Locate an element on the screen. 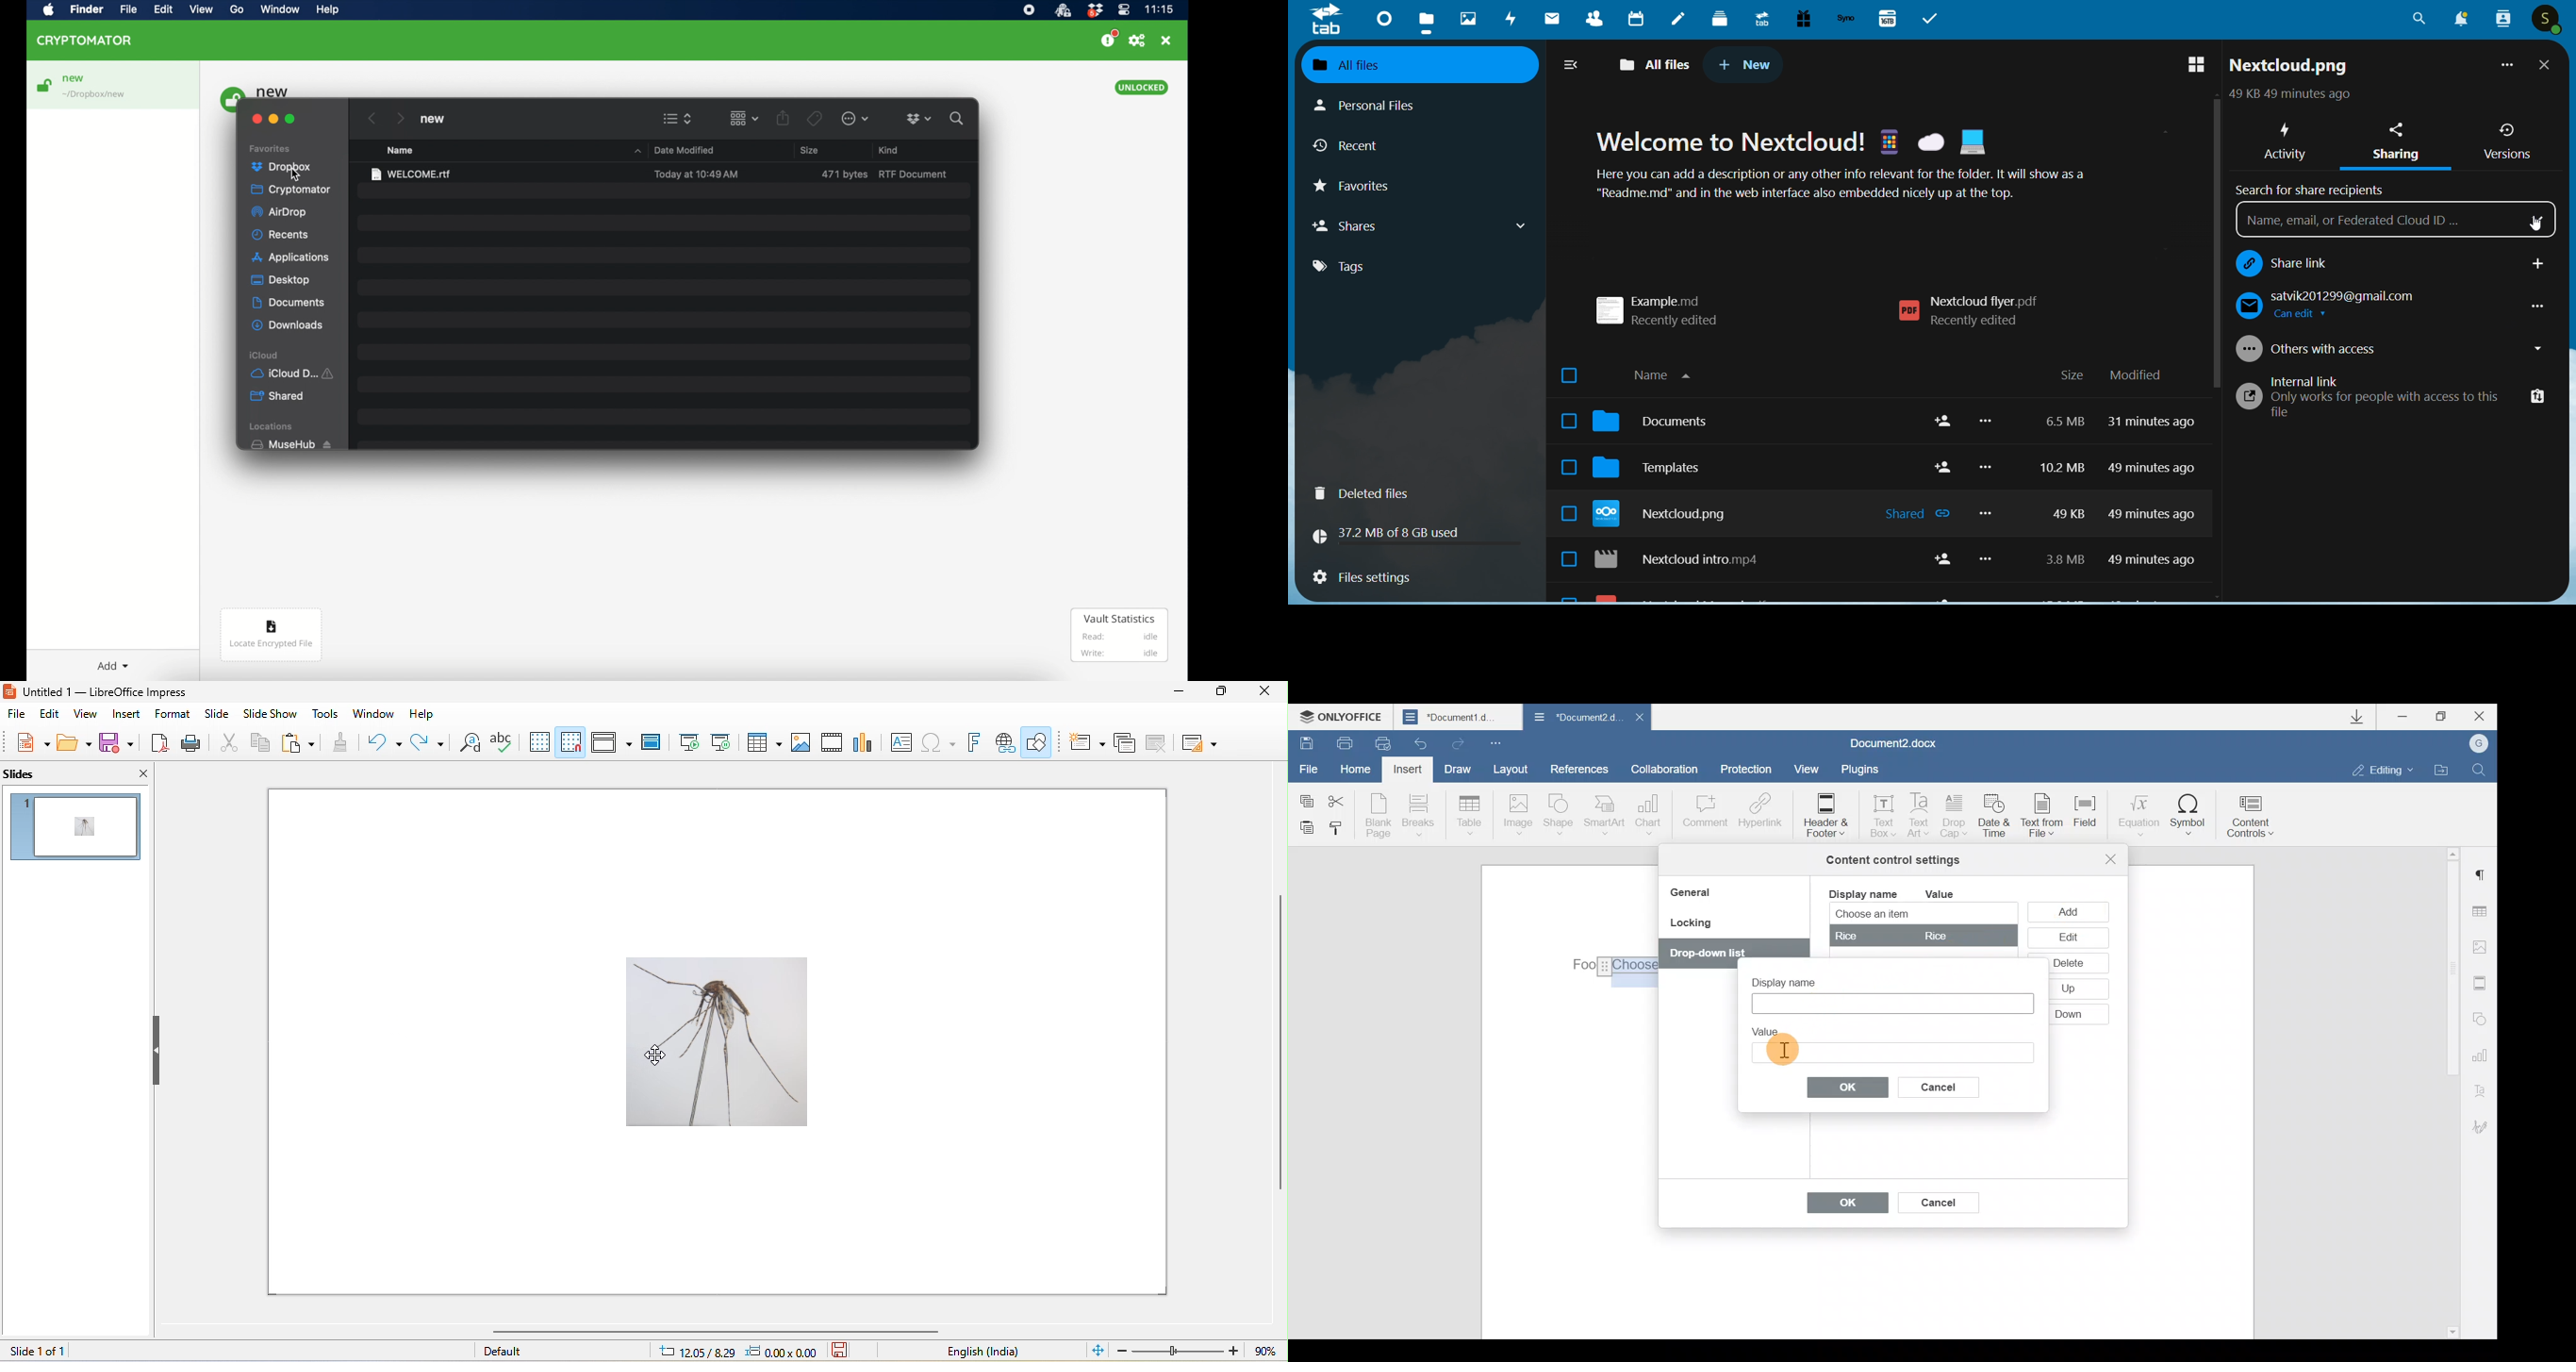 The height and width of the screenshot is (1372, 2576). clone is located at coordinates (335, 743).